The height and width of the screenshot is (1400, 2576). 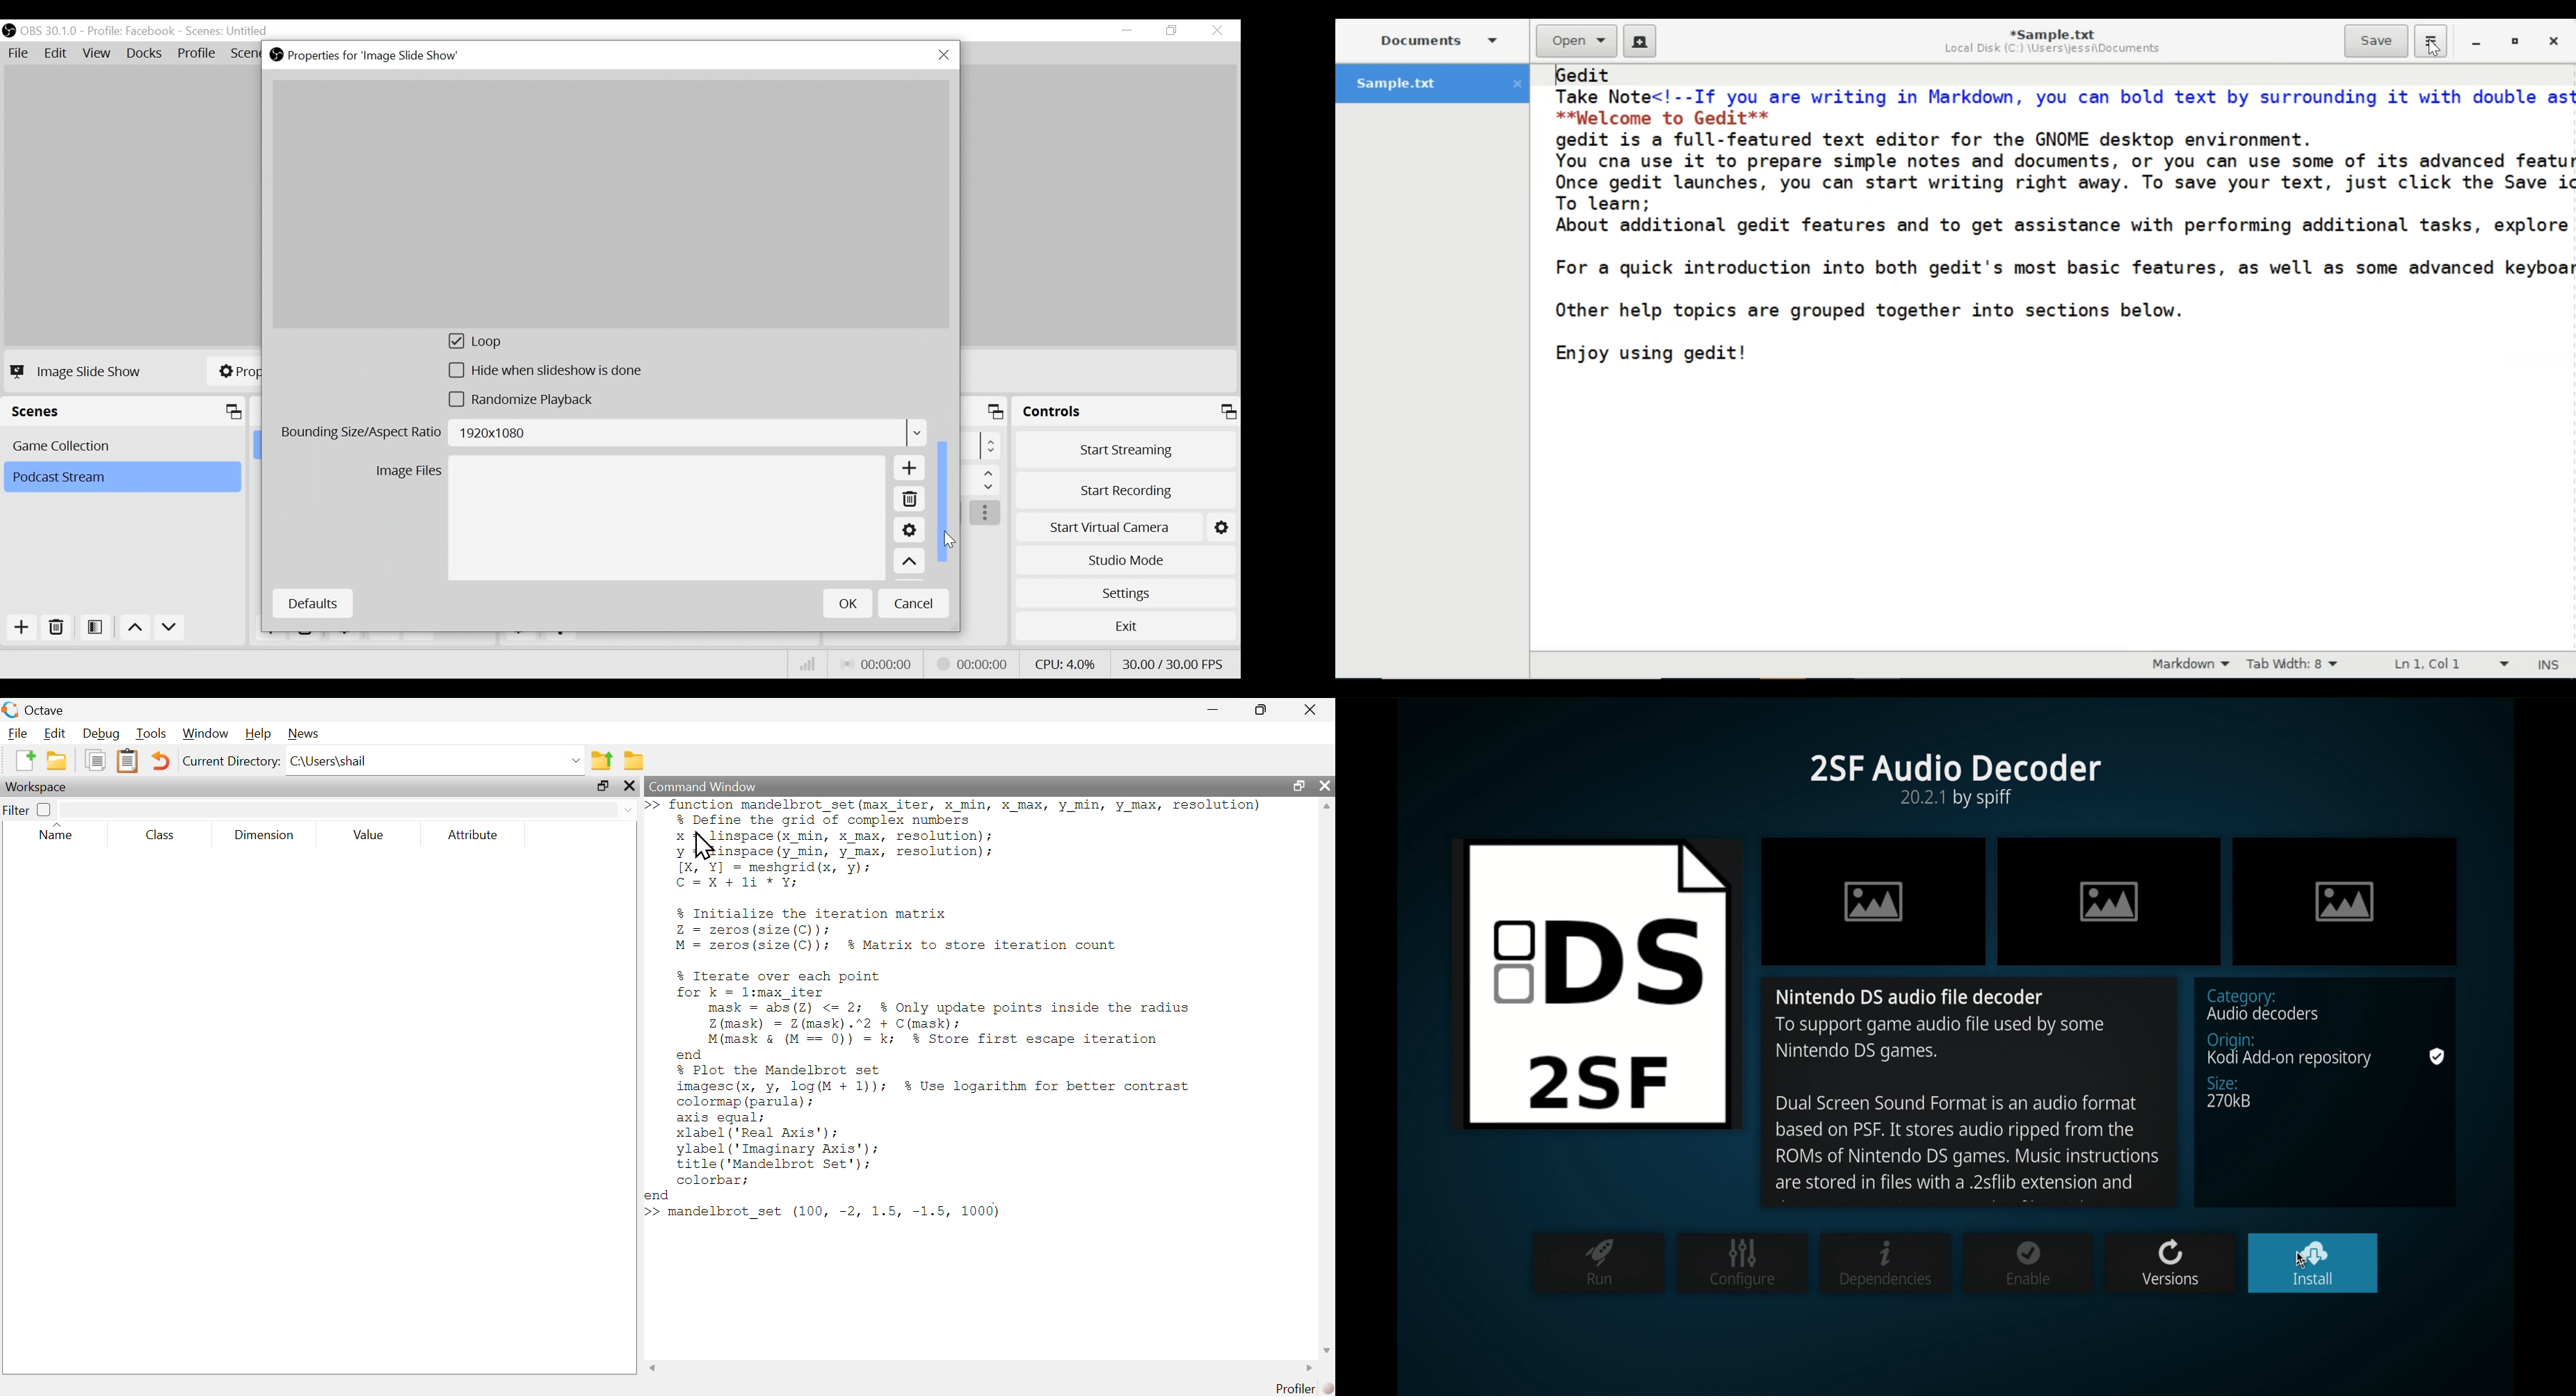 What do you see at coordinates (1126, 525) in the screenshot?
I see `Start Virtual Camera` at bounding box center [1126, 525].